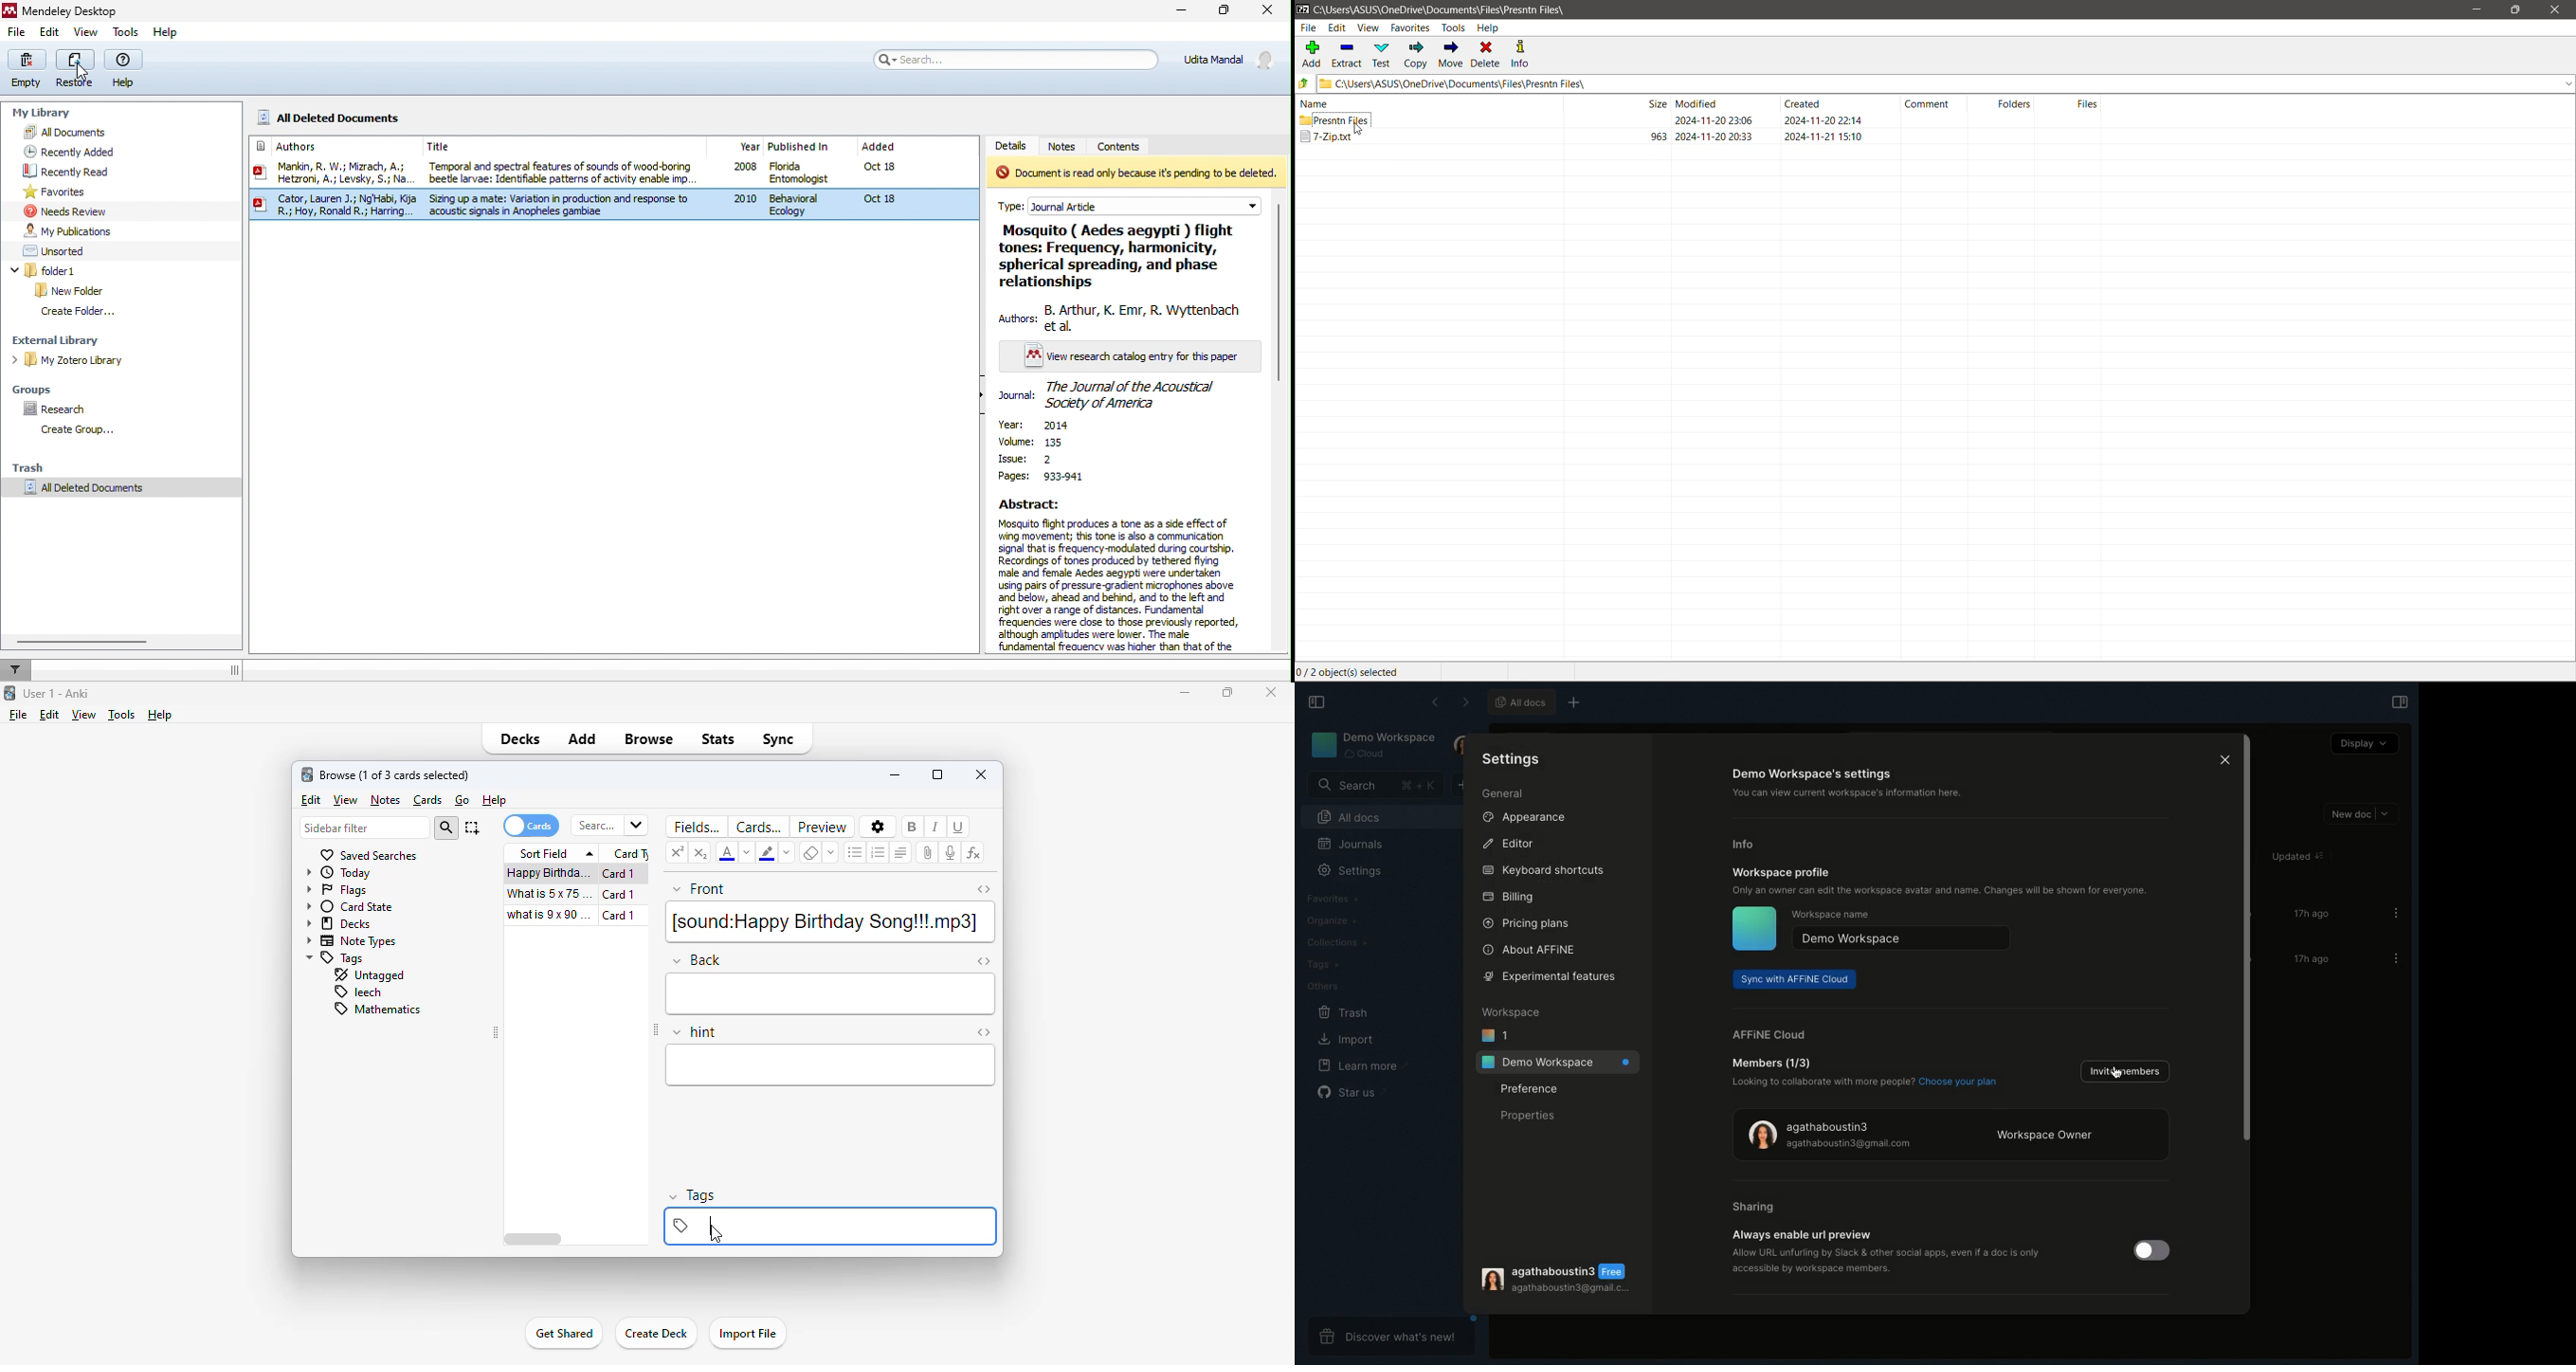 This screenshot has height=1372, width=2576. What do you see at coordinates (973, 854) in the screenshot?
I see `equations` at bounding box center [973, 854].